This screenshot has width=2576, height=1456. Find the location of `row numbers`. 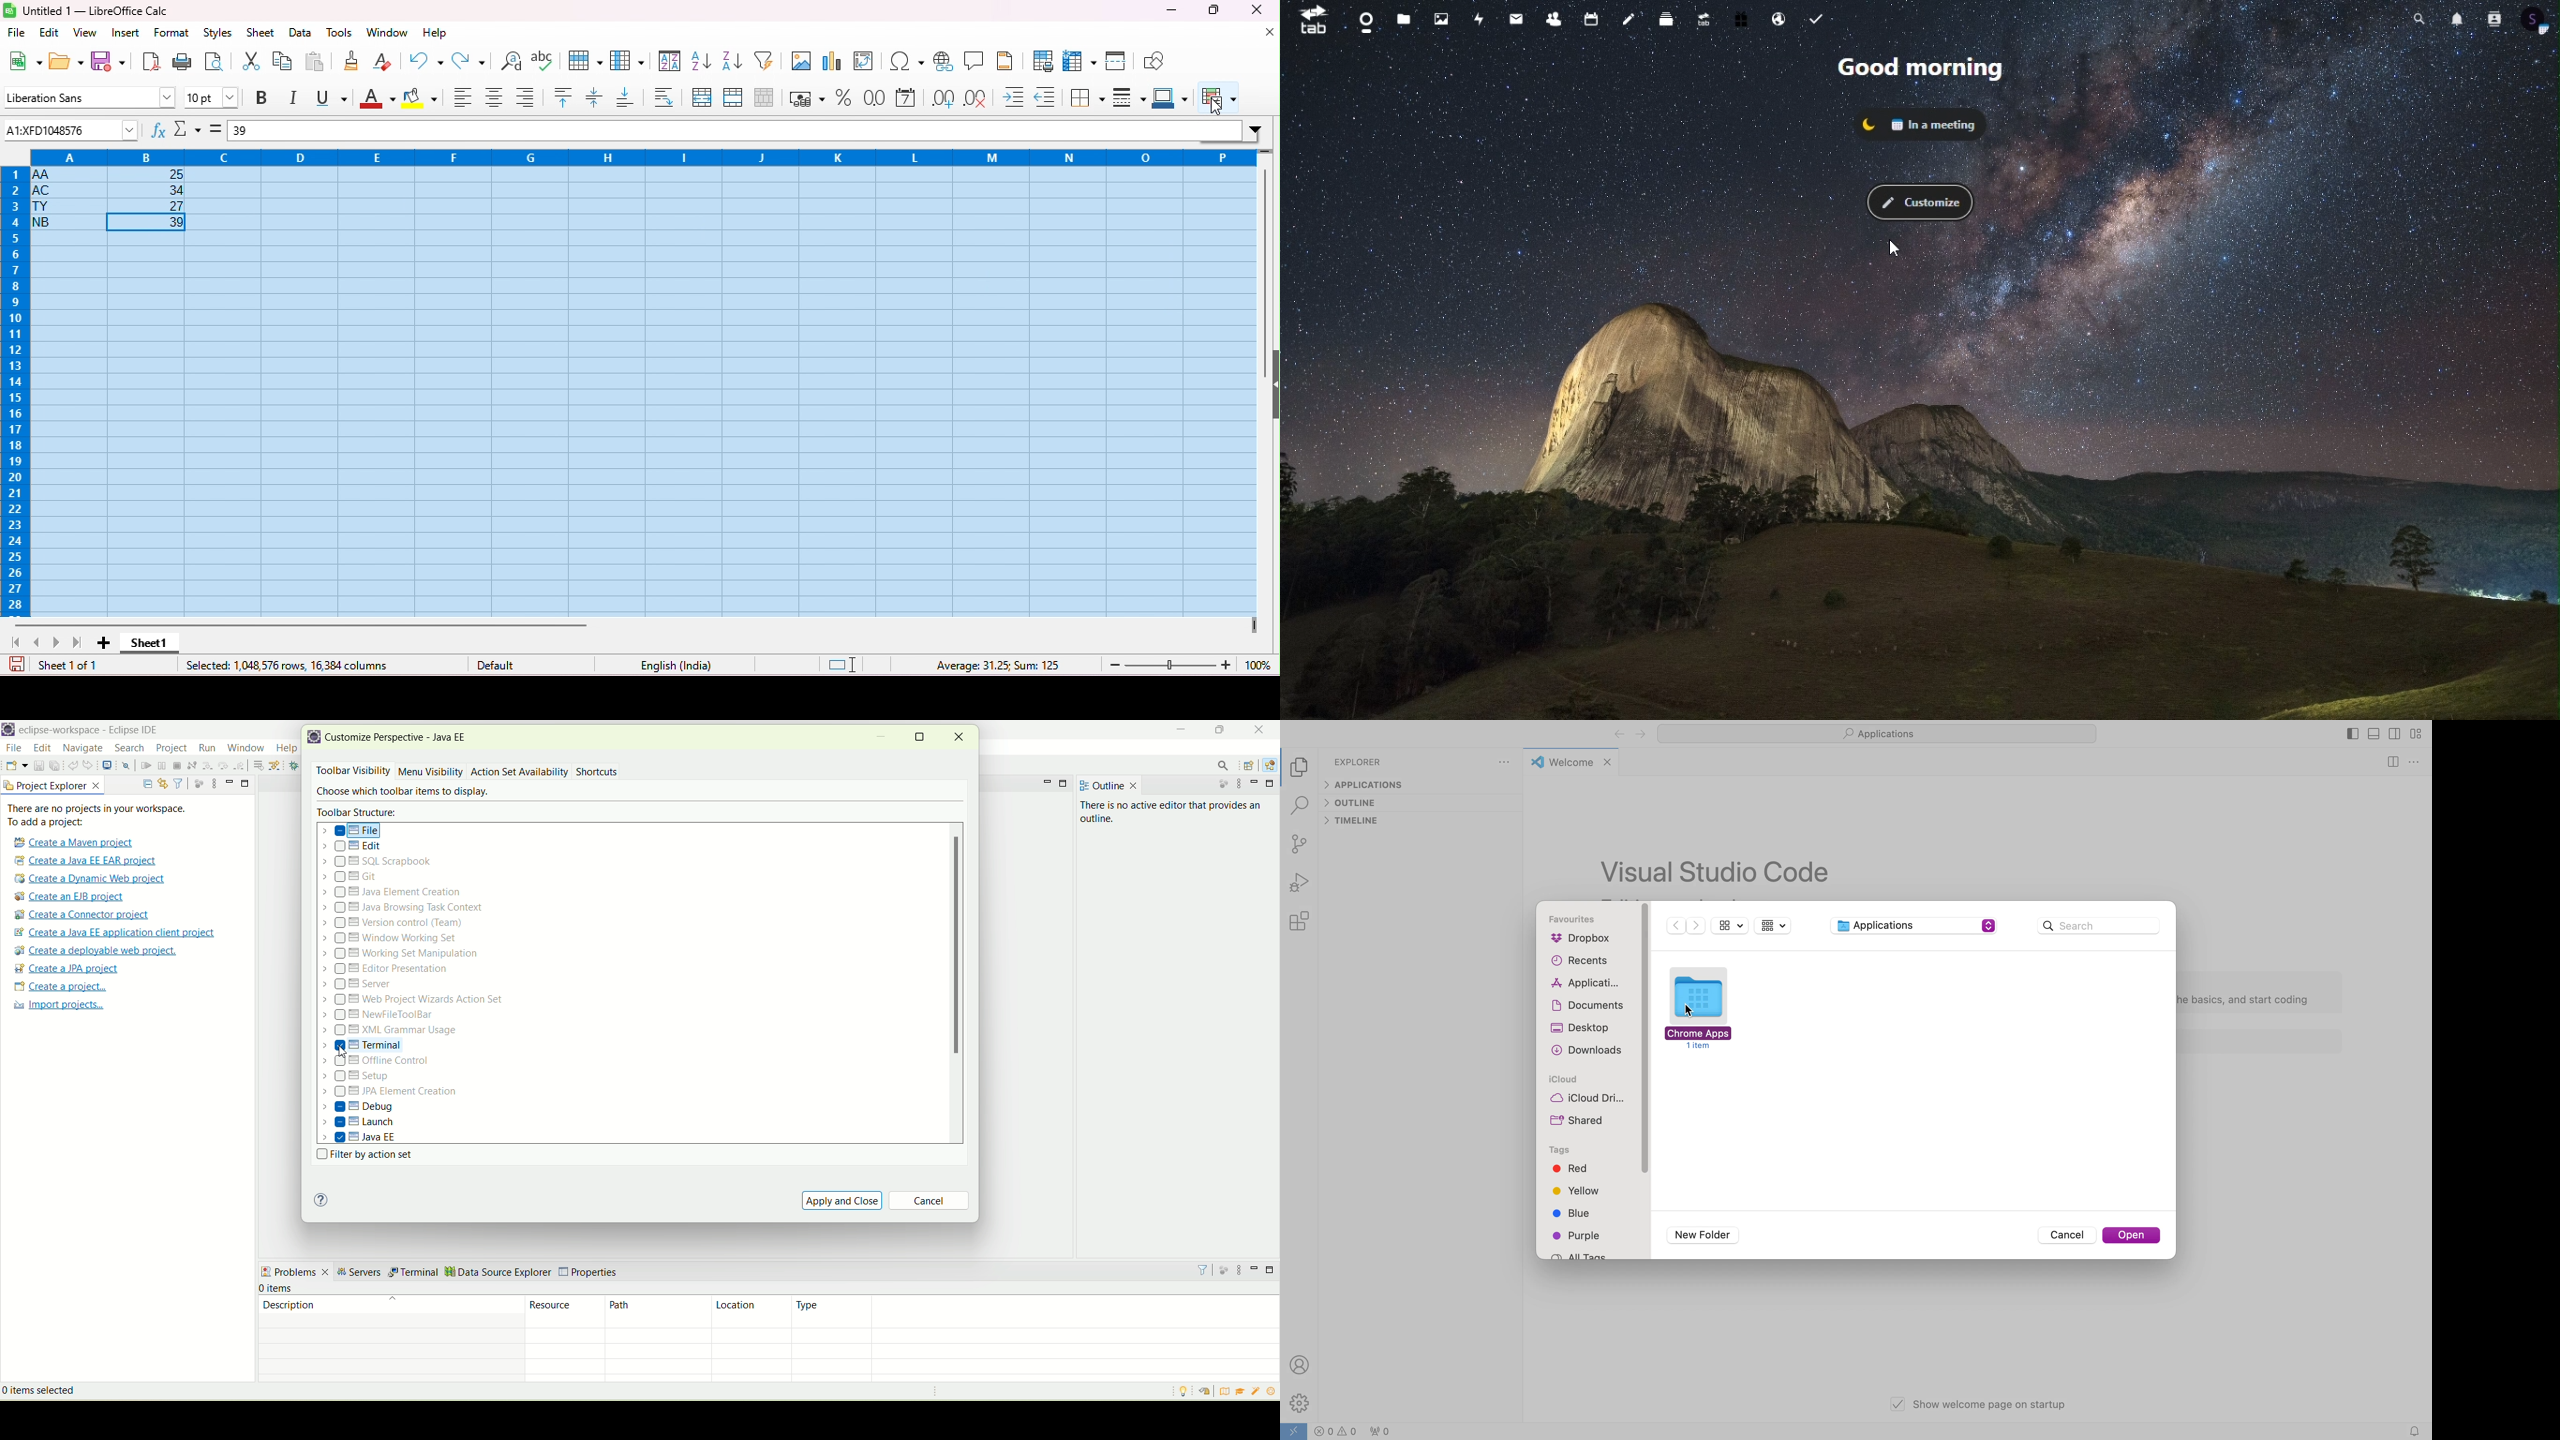

row numbers is located at coordinates (17, 394).